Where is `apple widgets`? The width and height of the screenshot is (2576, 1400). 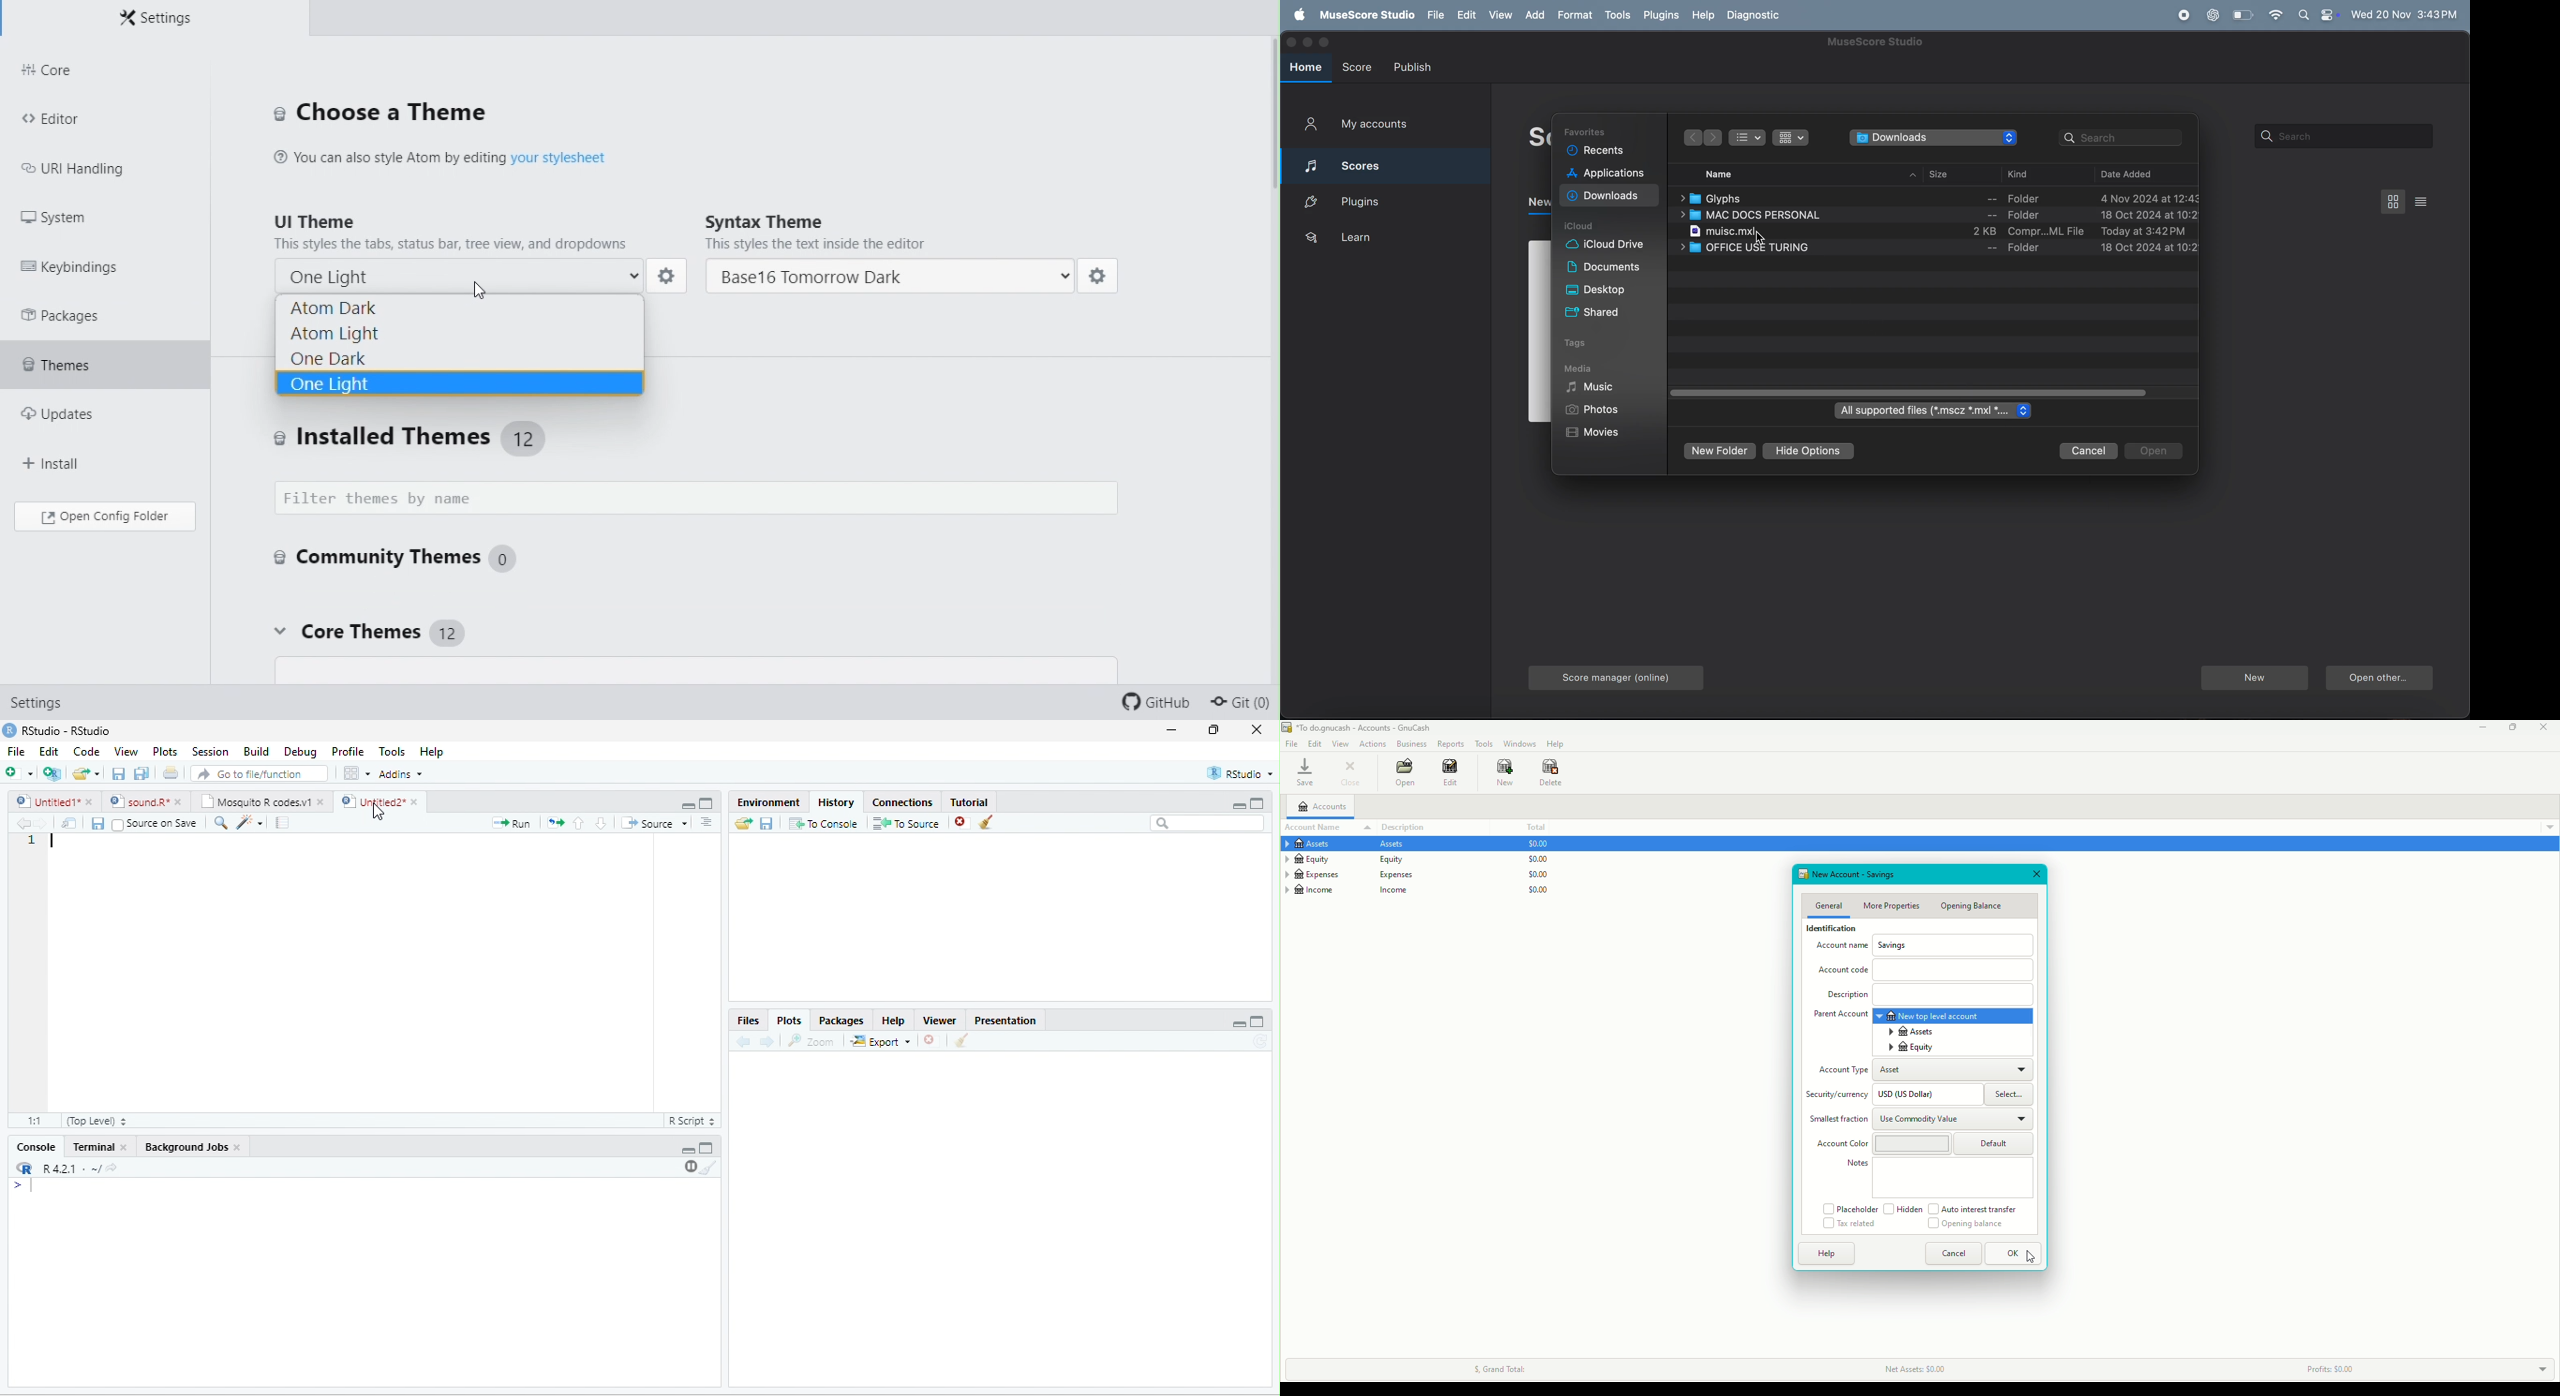 apple widgets is located at coordinates (2317, 15).